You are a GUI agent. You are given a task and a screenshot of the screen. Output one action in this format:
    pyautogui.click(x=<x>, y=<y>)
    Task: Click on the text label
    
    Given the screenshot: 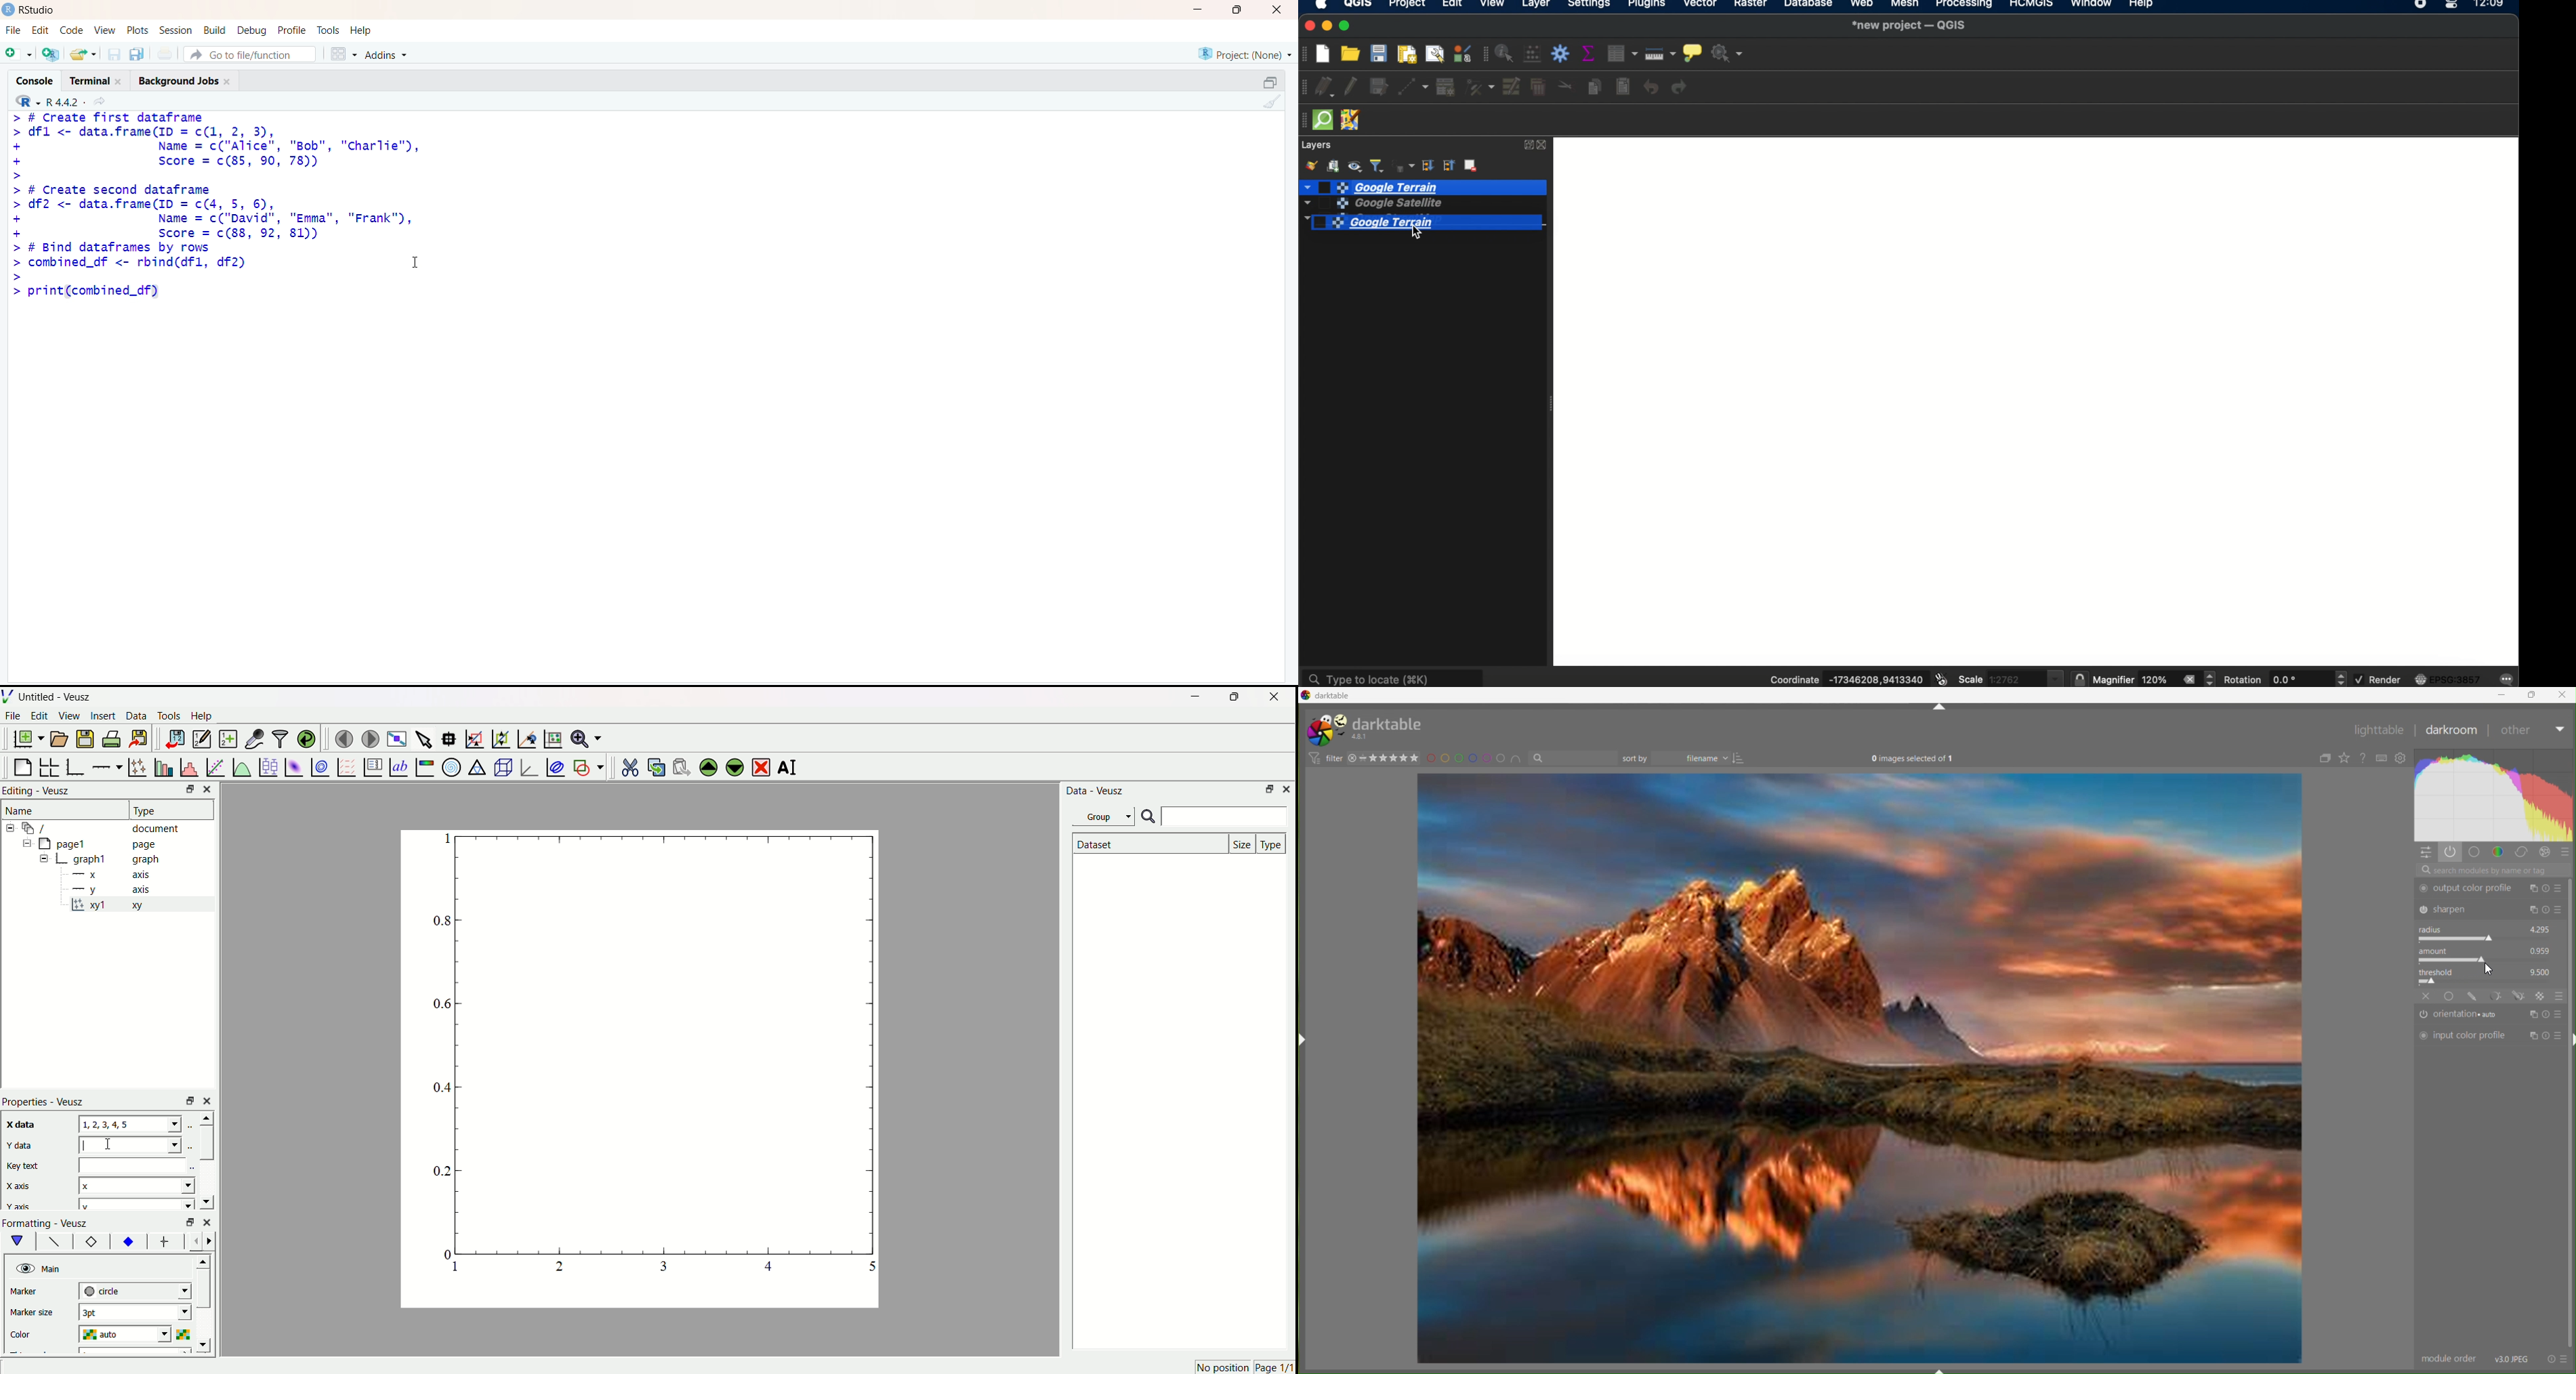 What is the action you would take?
    pyautogui.click(x=398, y=766)
    